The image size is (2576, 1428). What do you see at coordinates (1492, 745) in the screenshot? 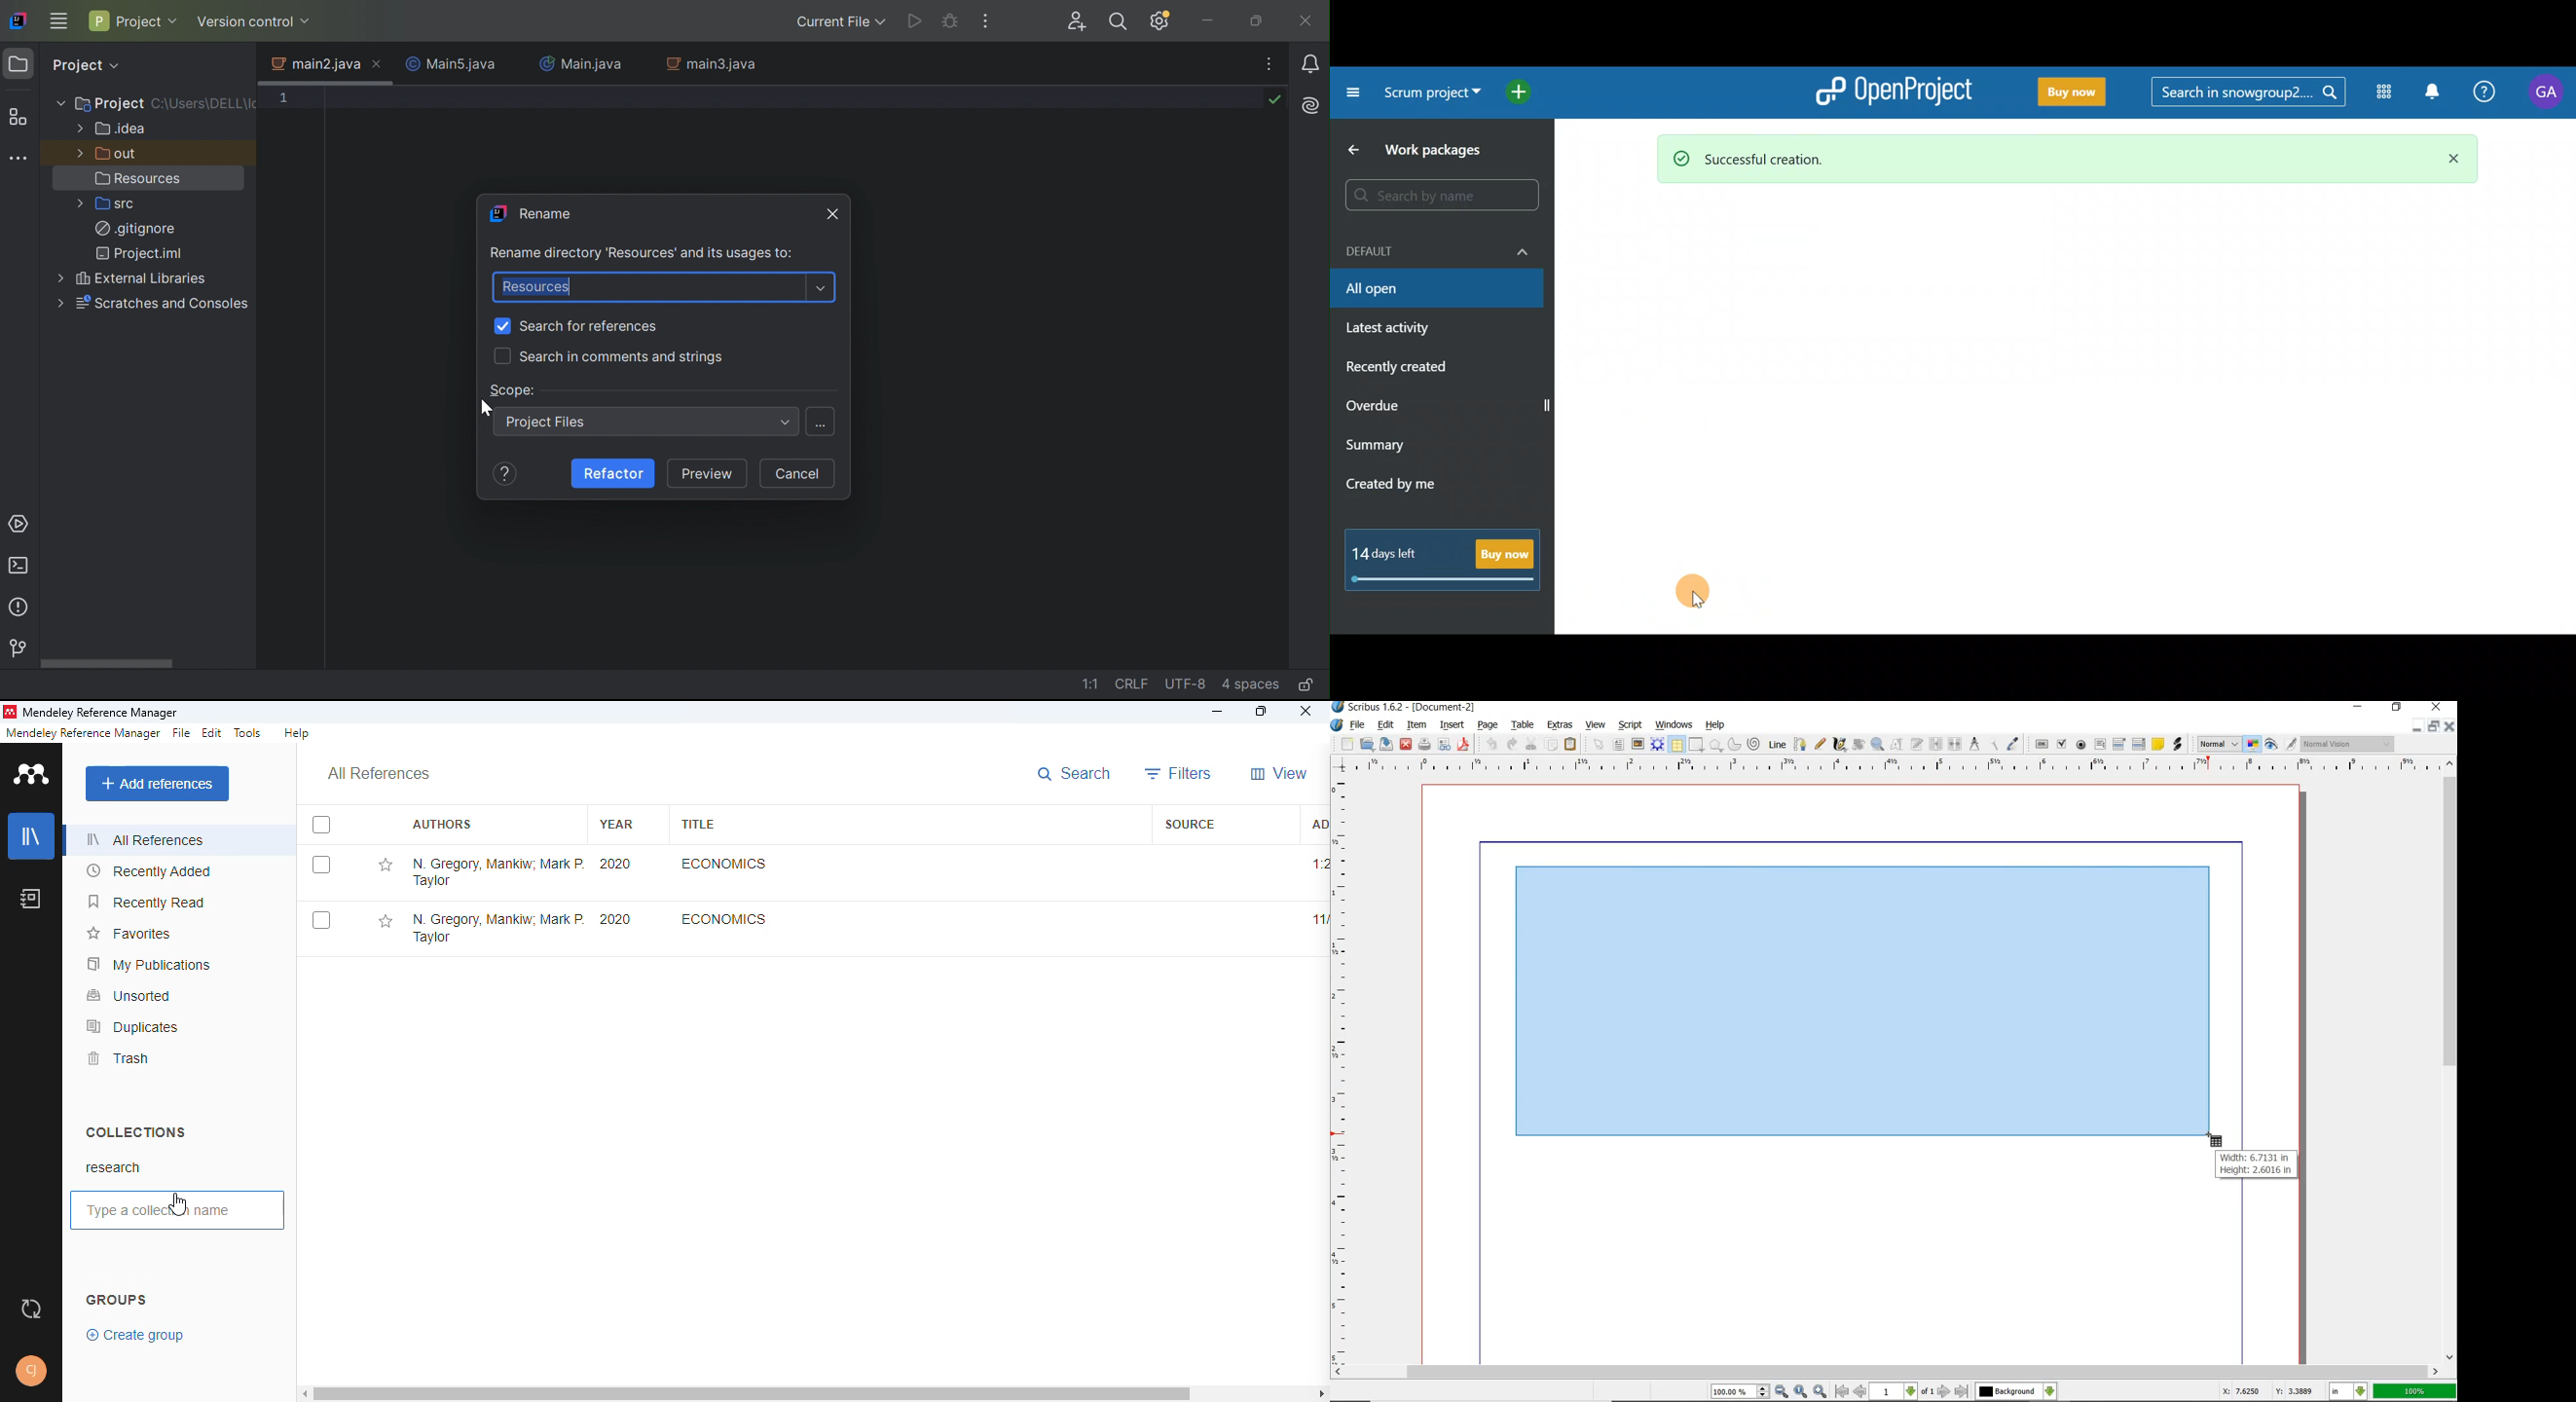
I see `undo` at bounding box center [1492, 745].